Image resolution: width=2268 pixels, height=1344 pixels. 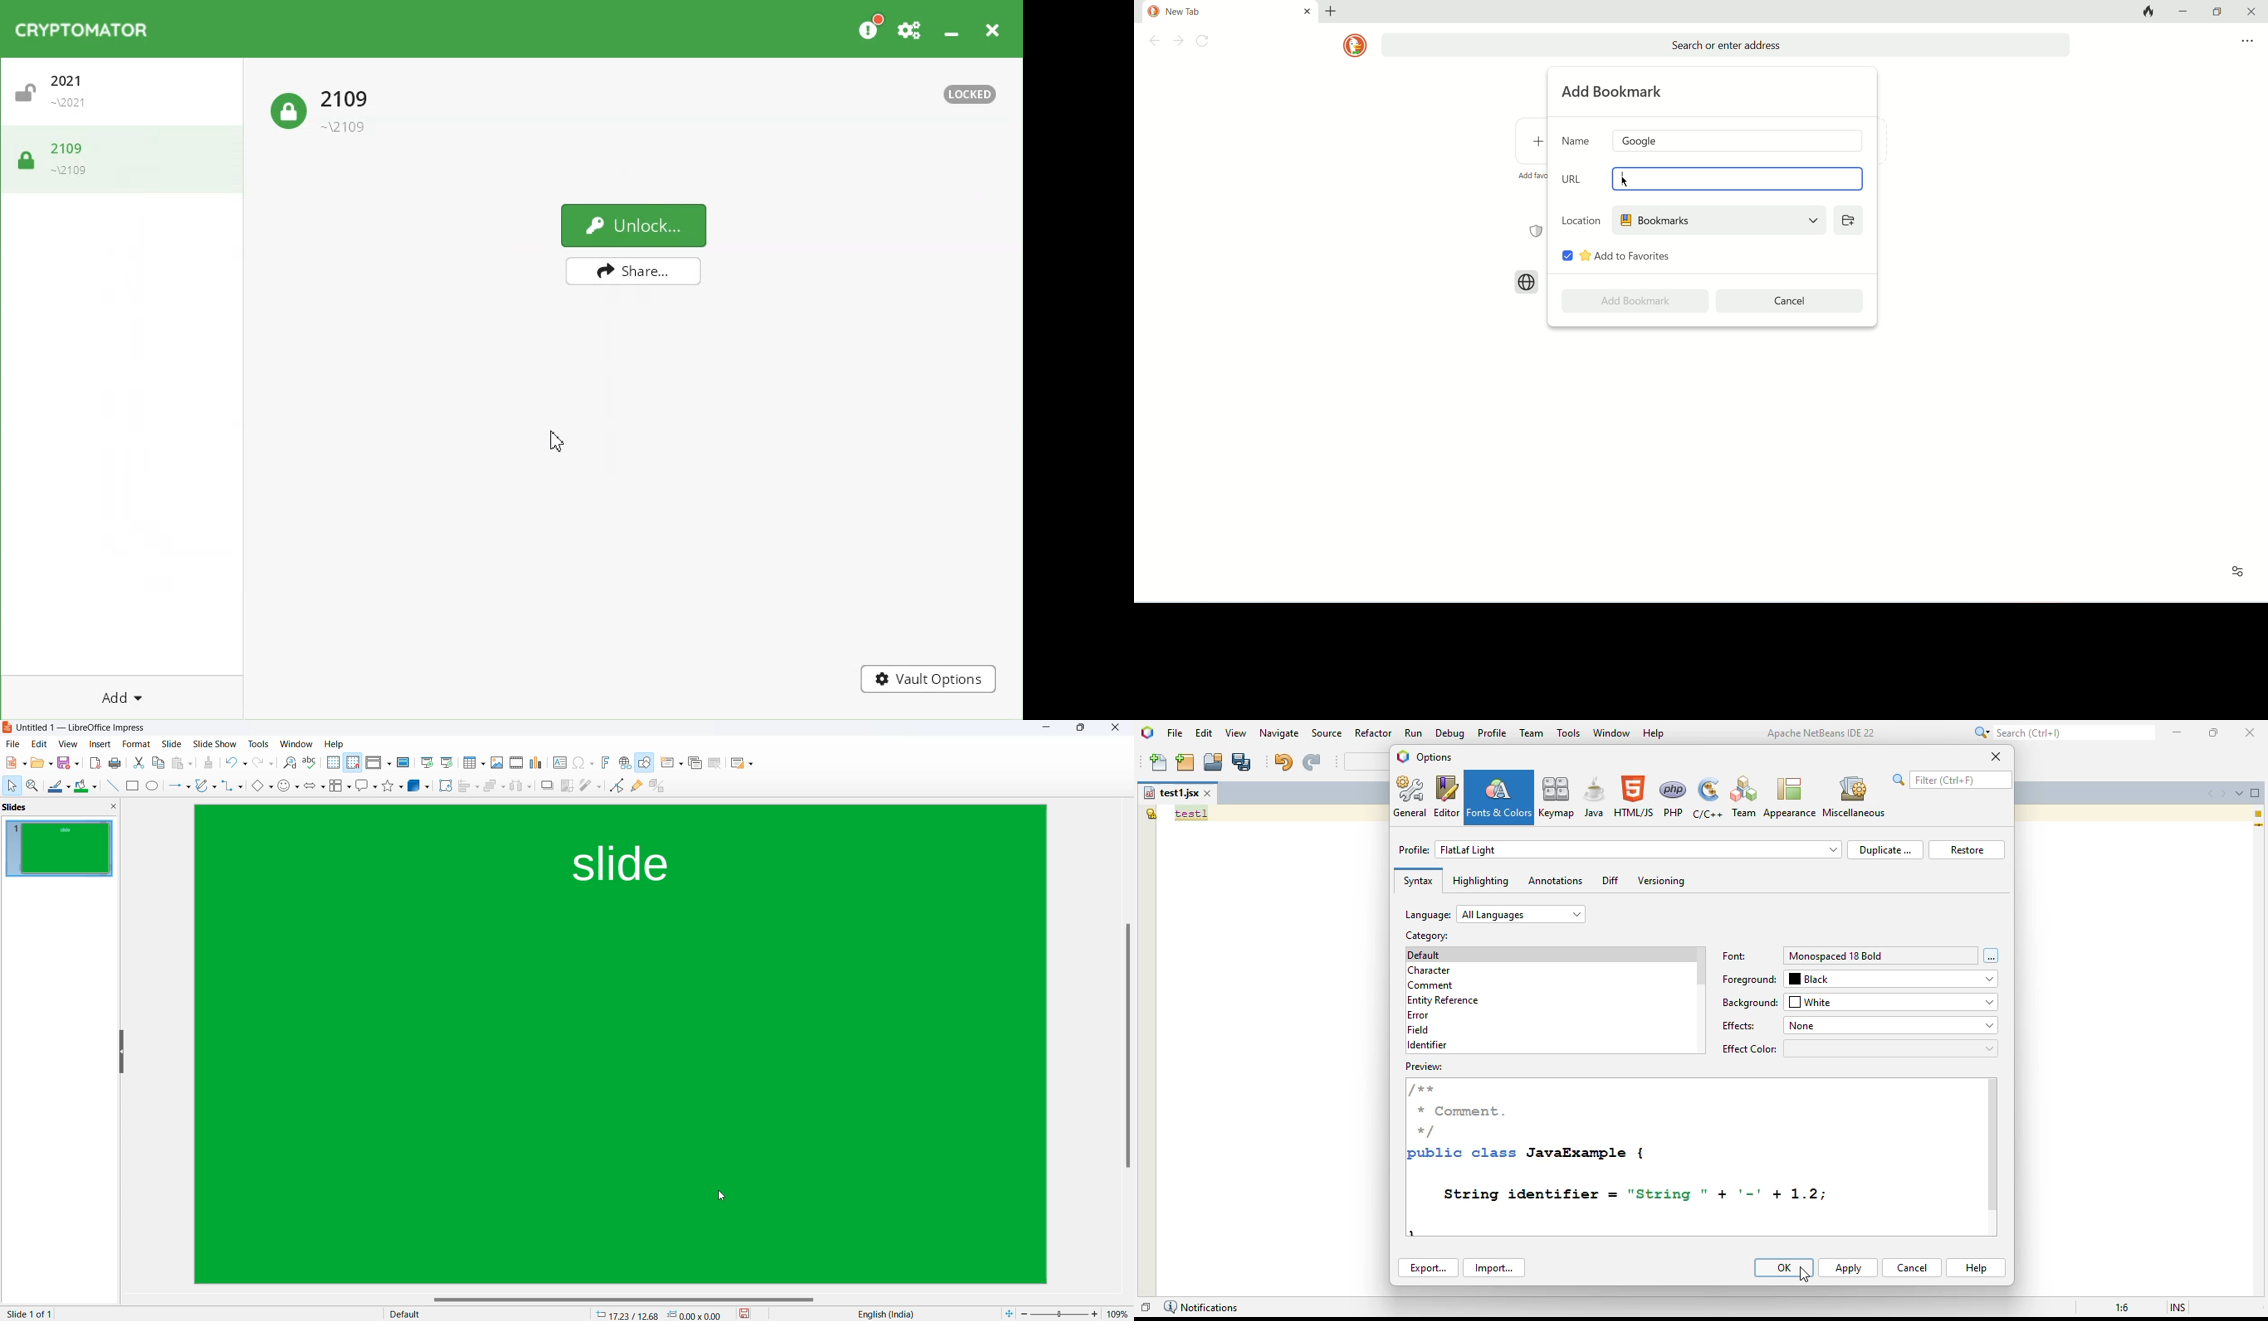 What do you see at coordinates (1191, 814) in the screenshot?
I see `text` at bounding box center [1191, 814].